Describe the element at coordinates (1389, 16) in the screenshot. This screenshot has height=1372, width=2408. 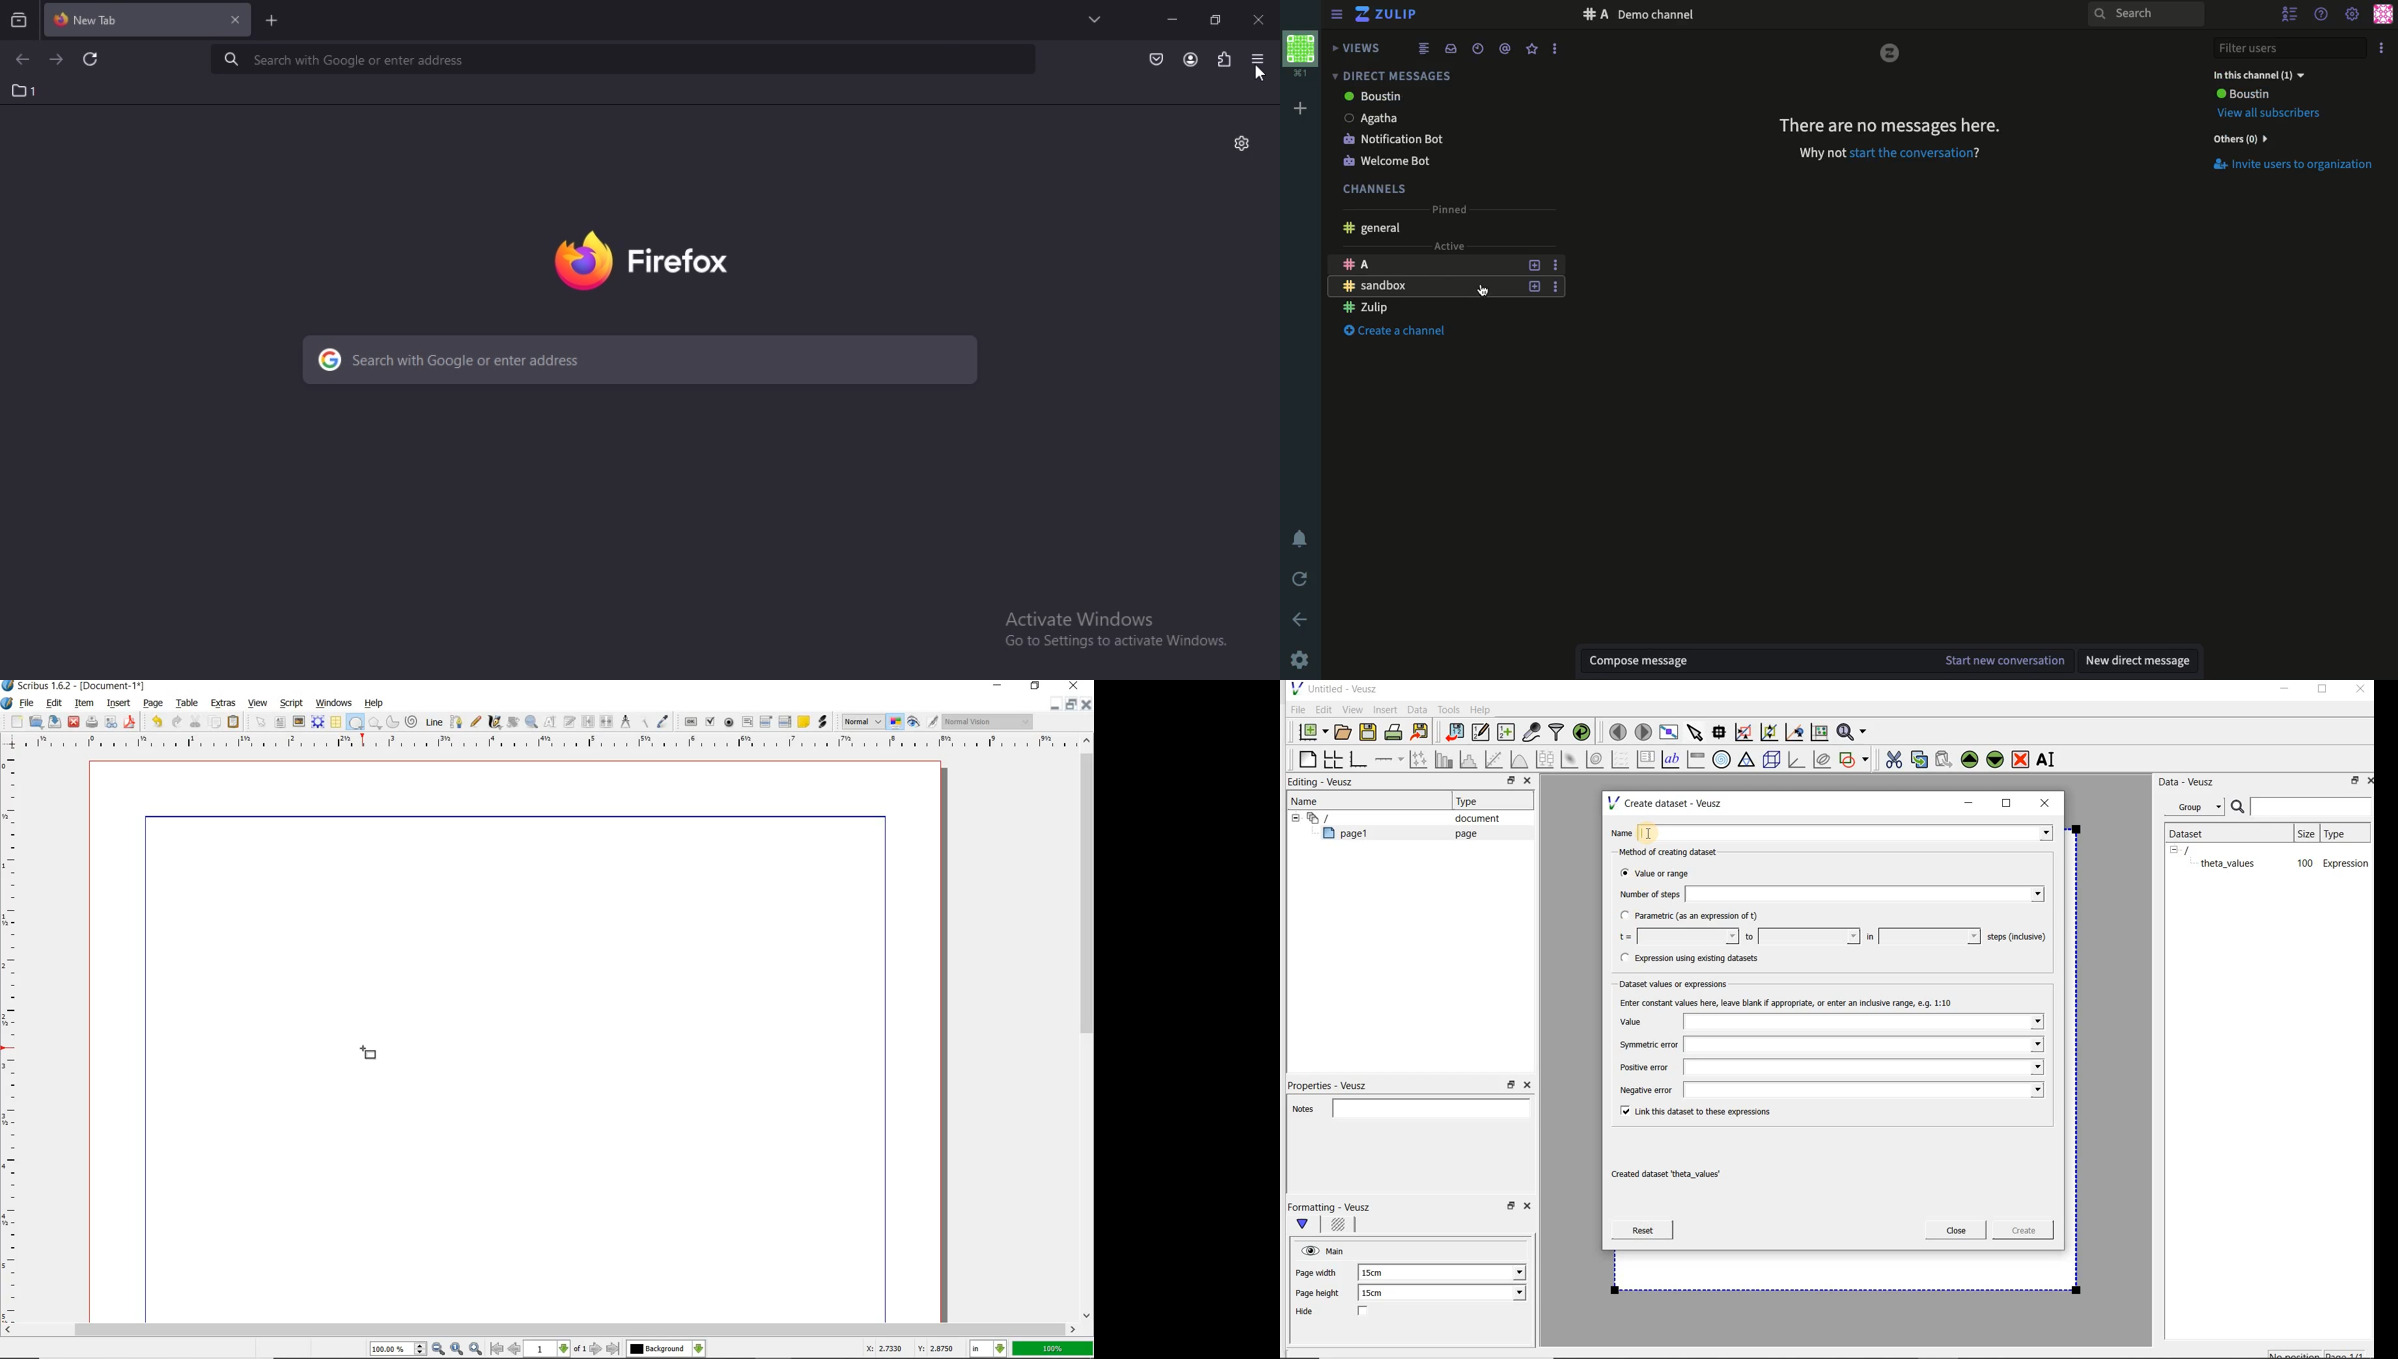
I see `Zulip` at that location.